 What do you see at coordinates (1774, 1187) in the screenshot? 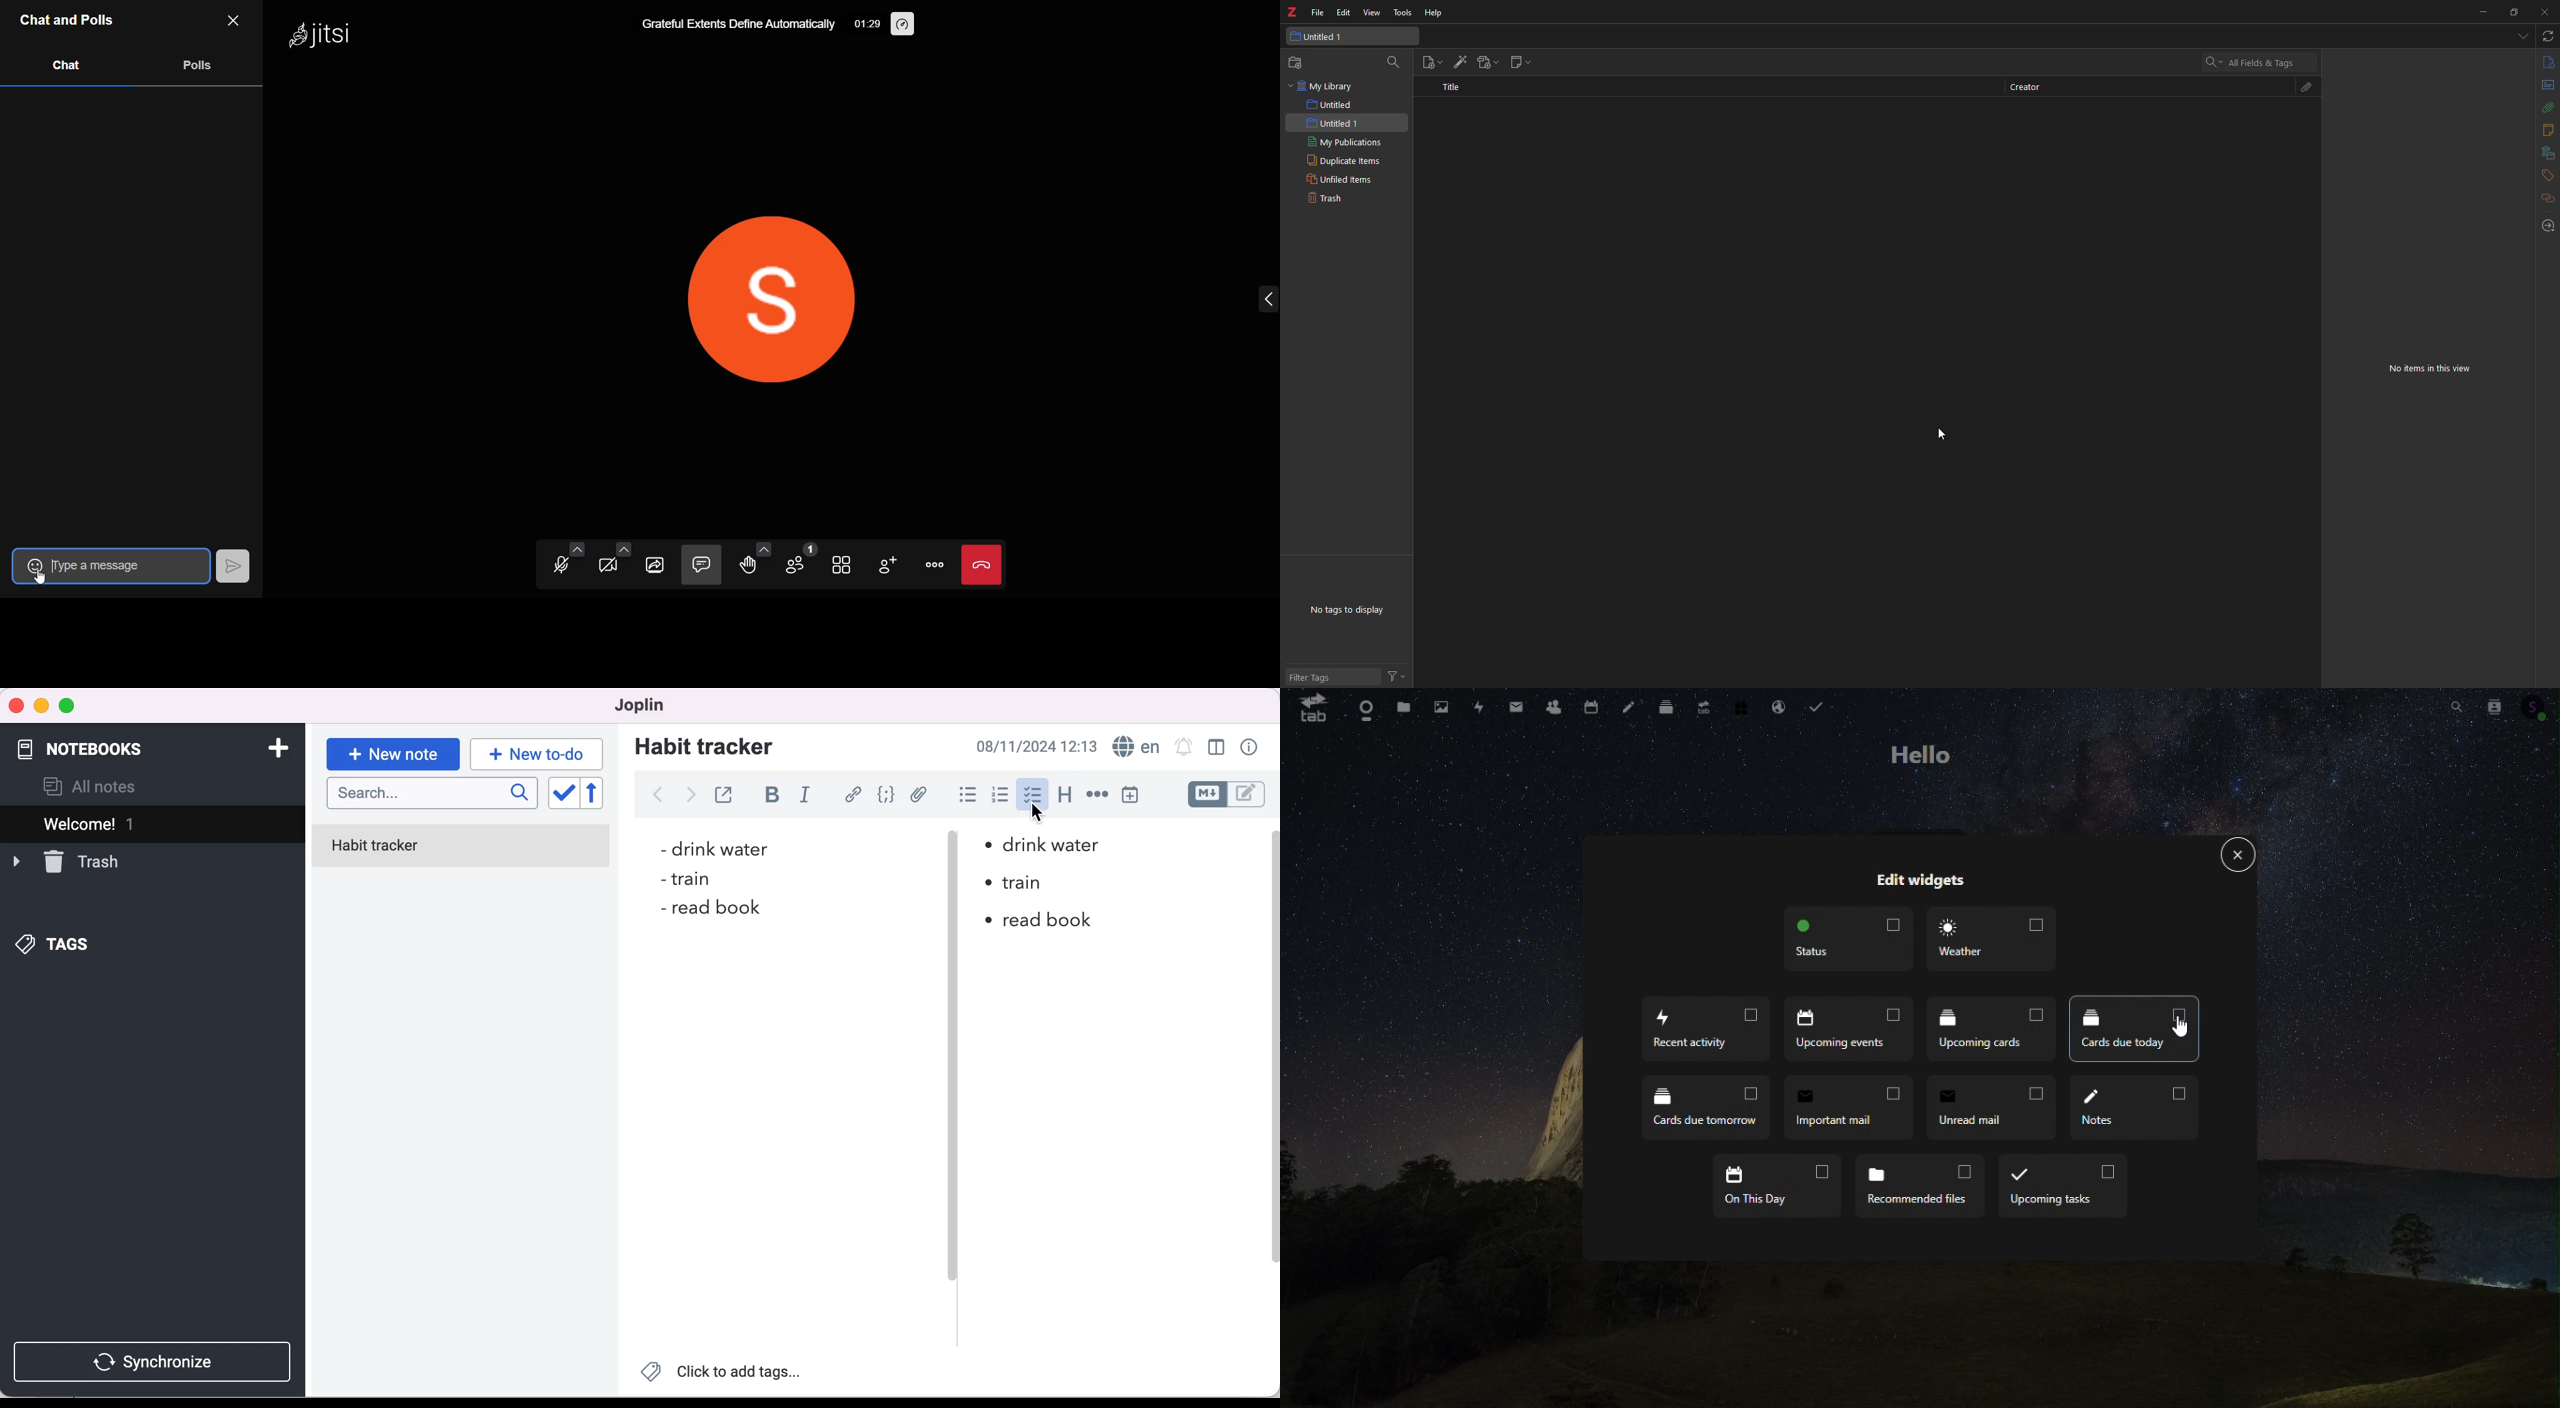
I see `On this day` at bounding box center [1774, 1187].